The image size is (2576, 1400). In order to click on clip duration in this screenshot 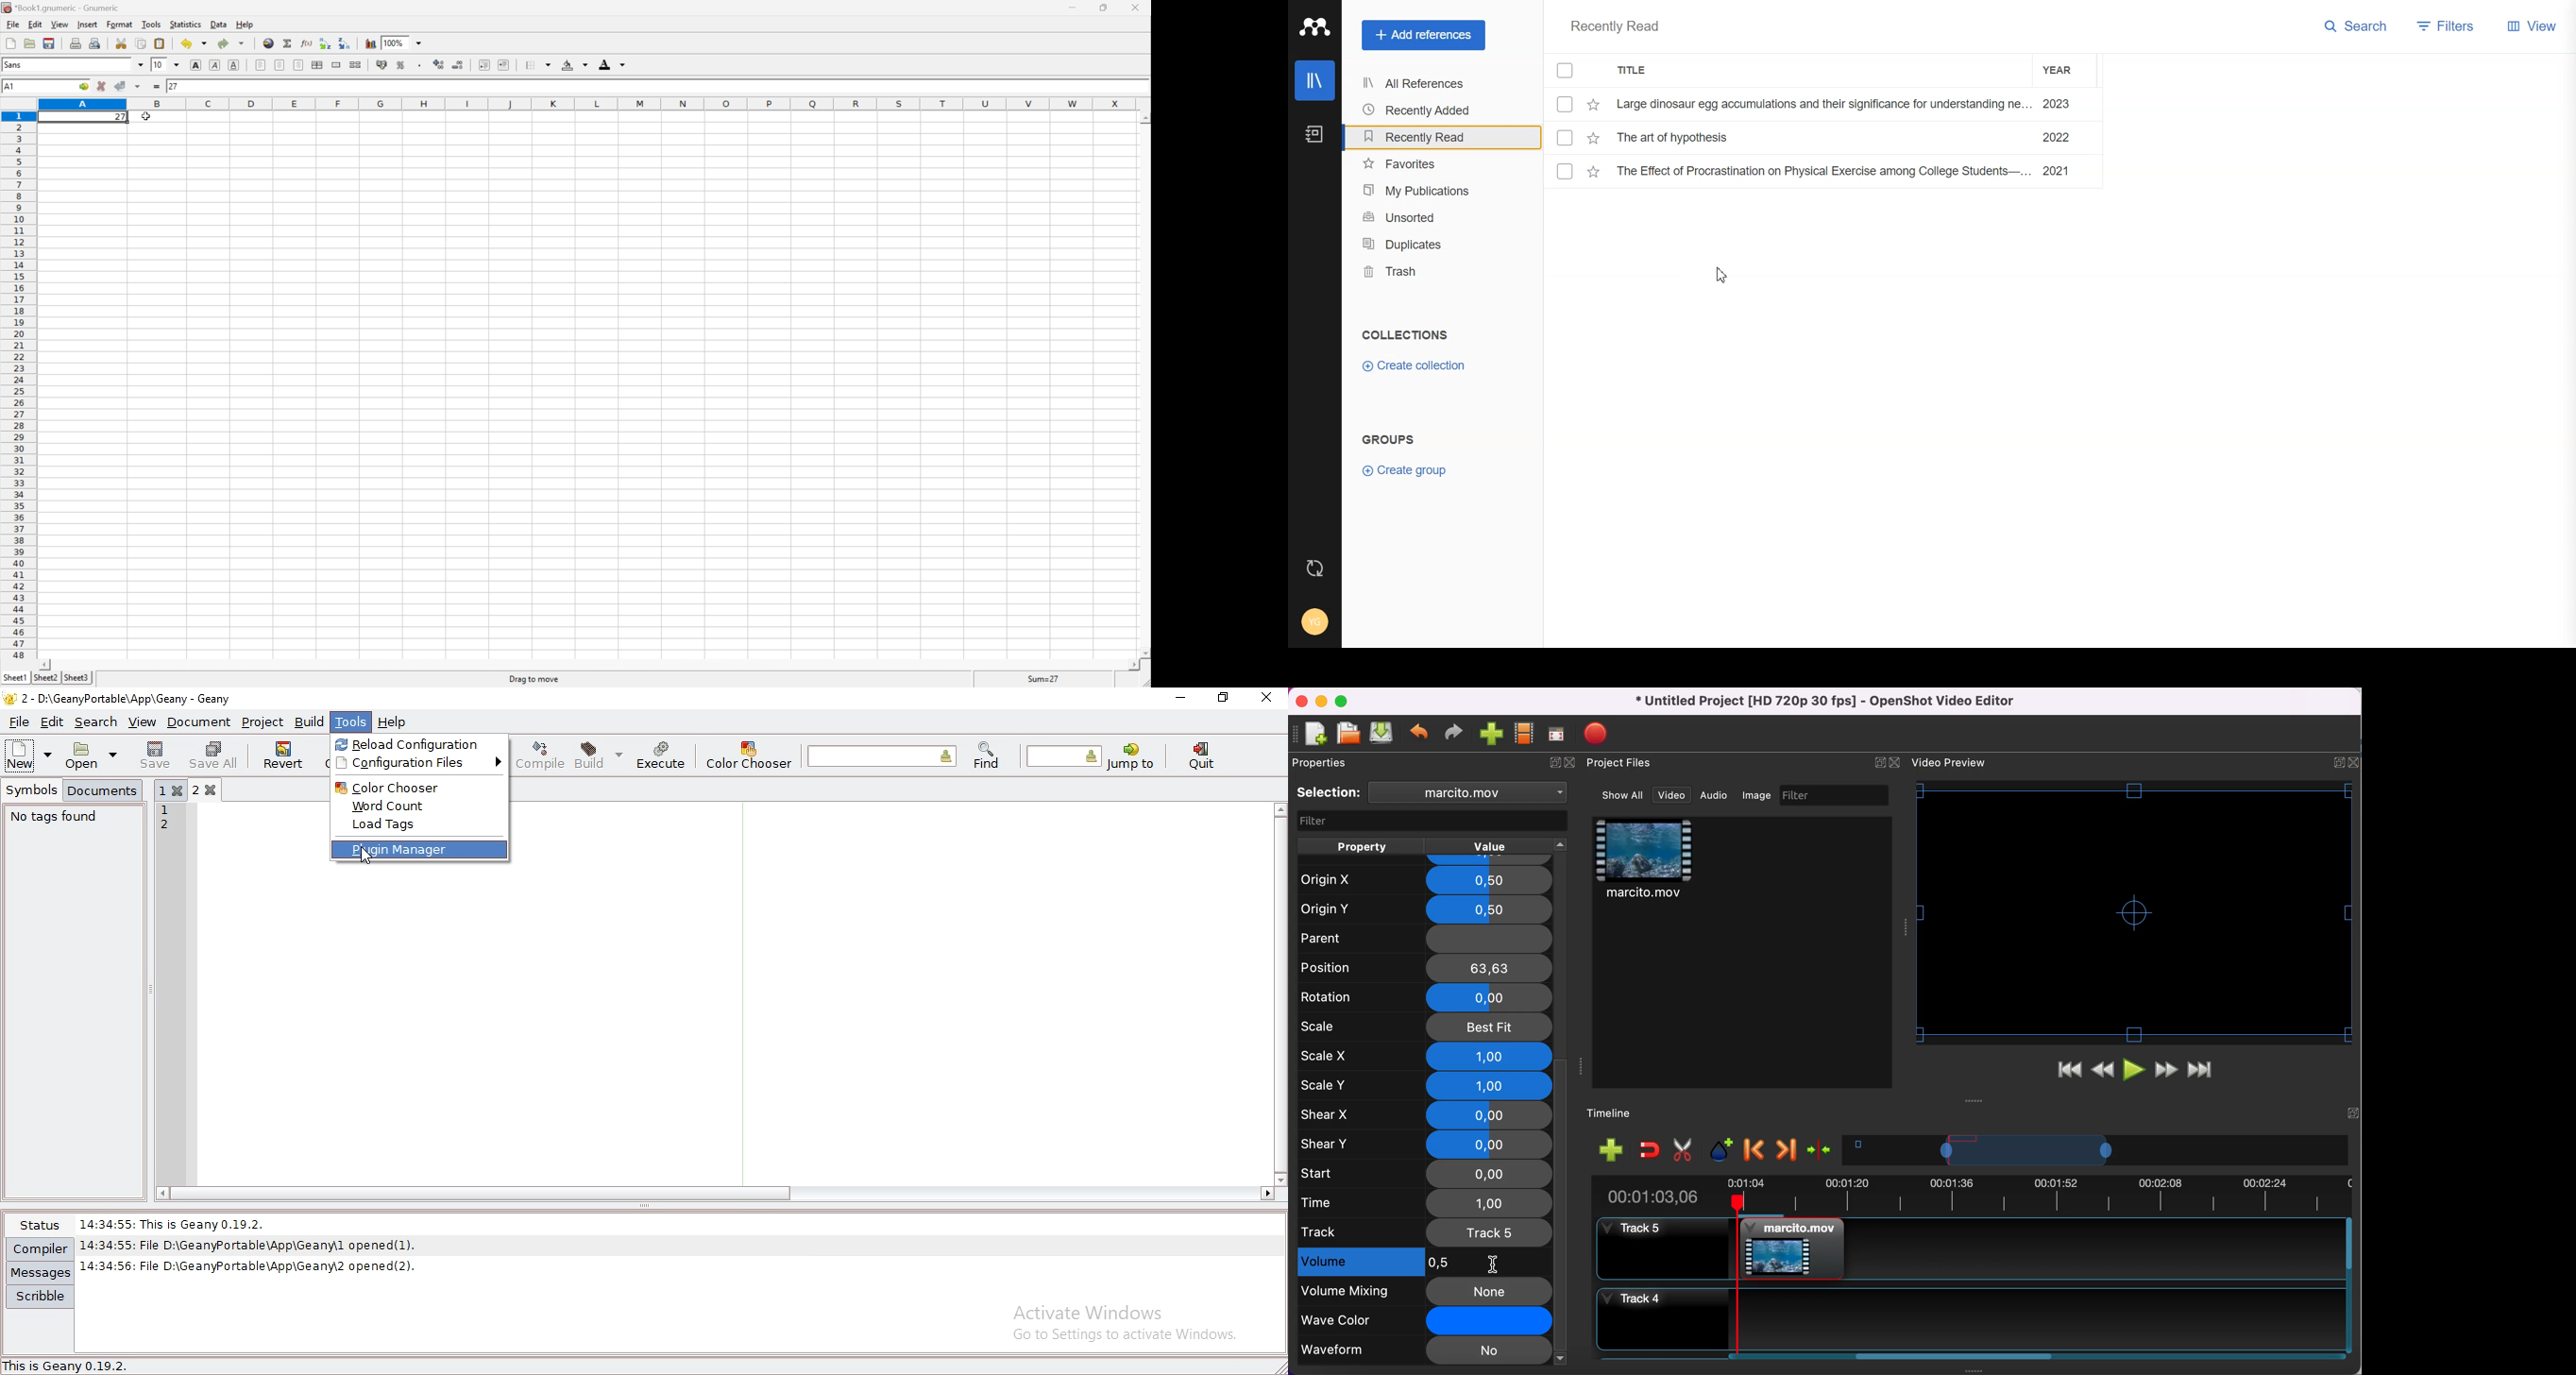, I will do `click(1970, 1198)`.